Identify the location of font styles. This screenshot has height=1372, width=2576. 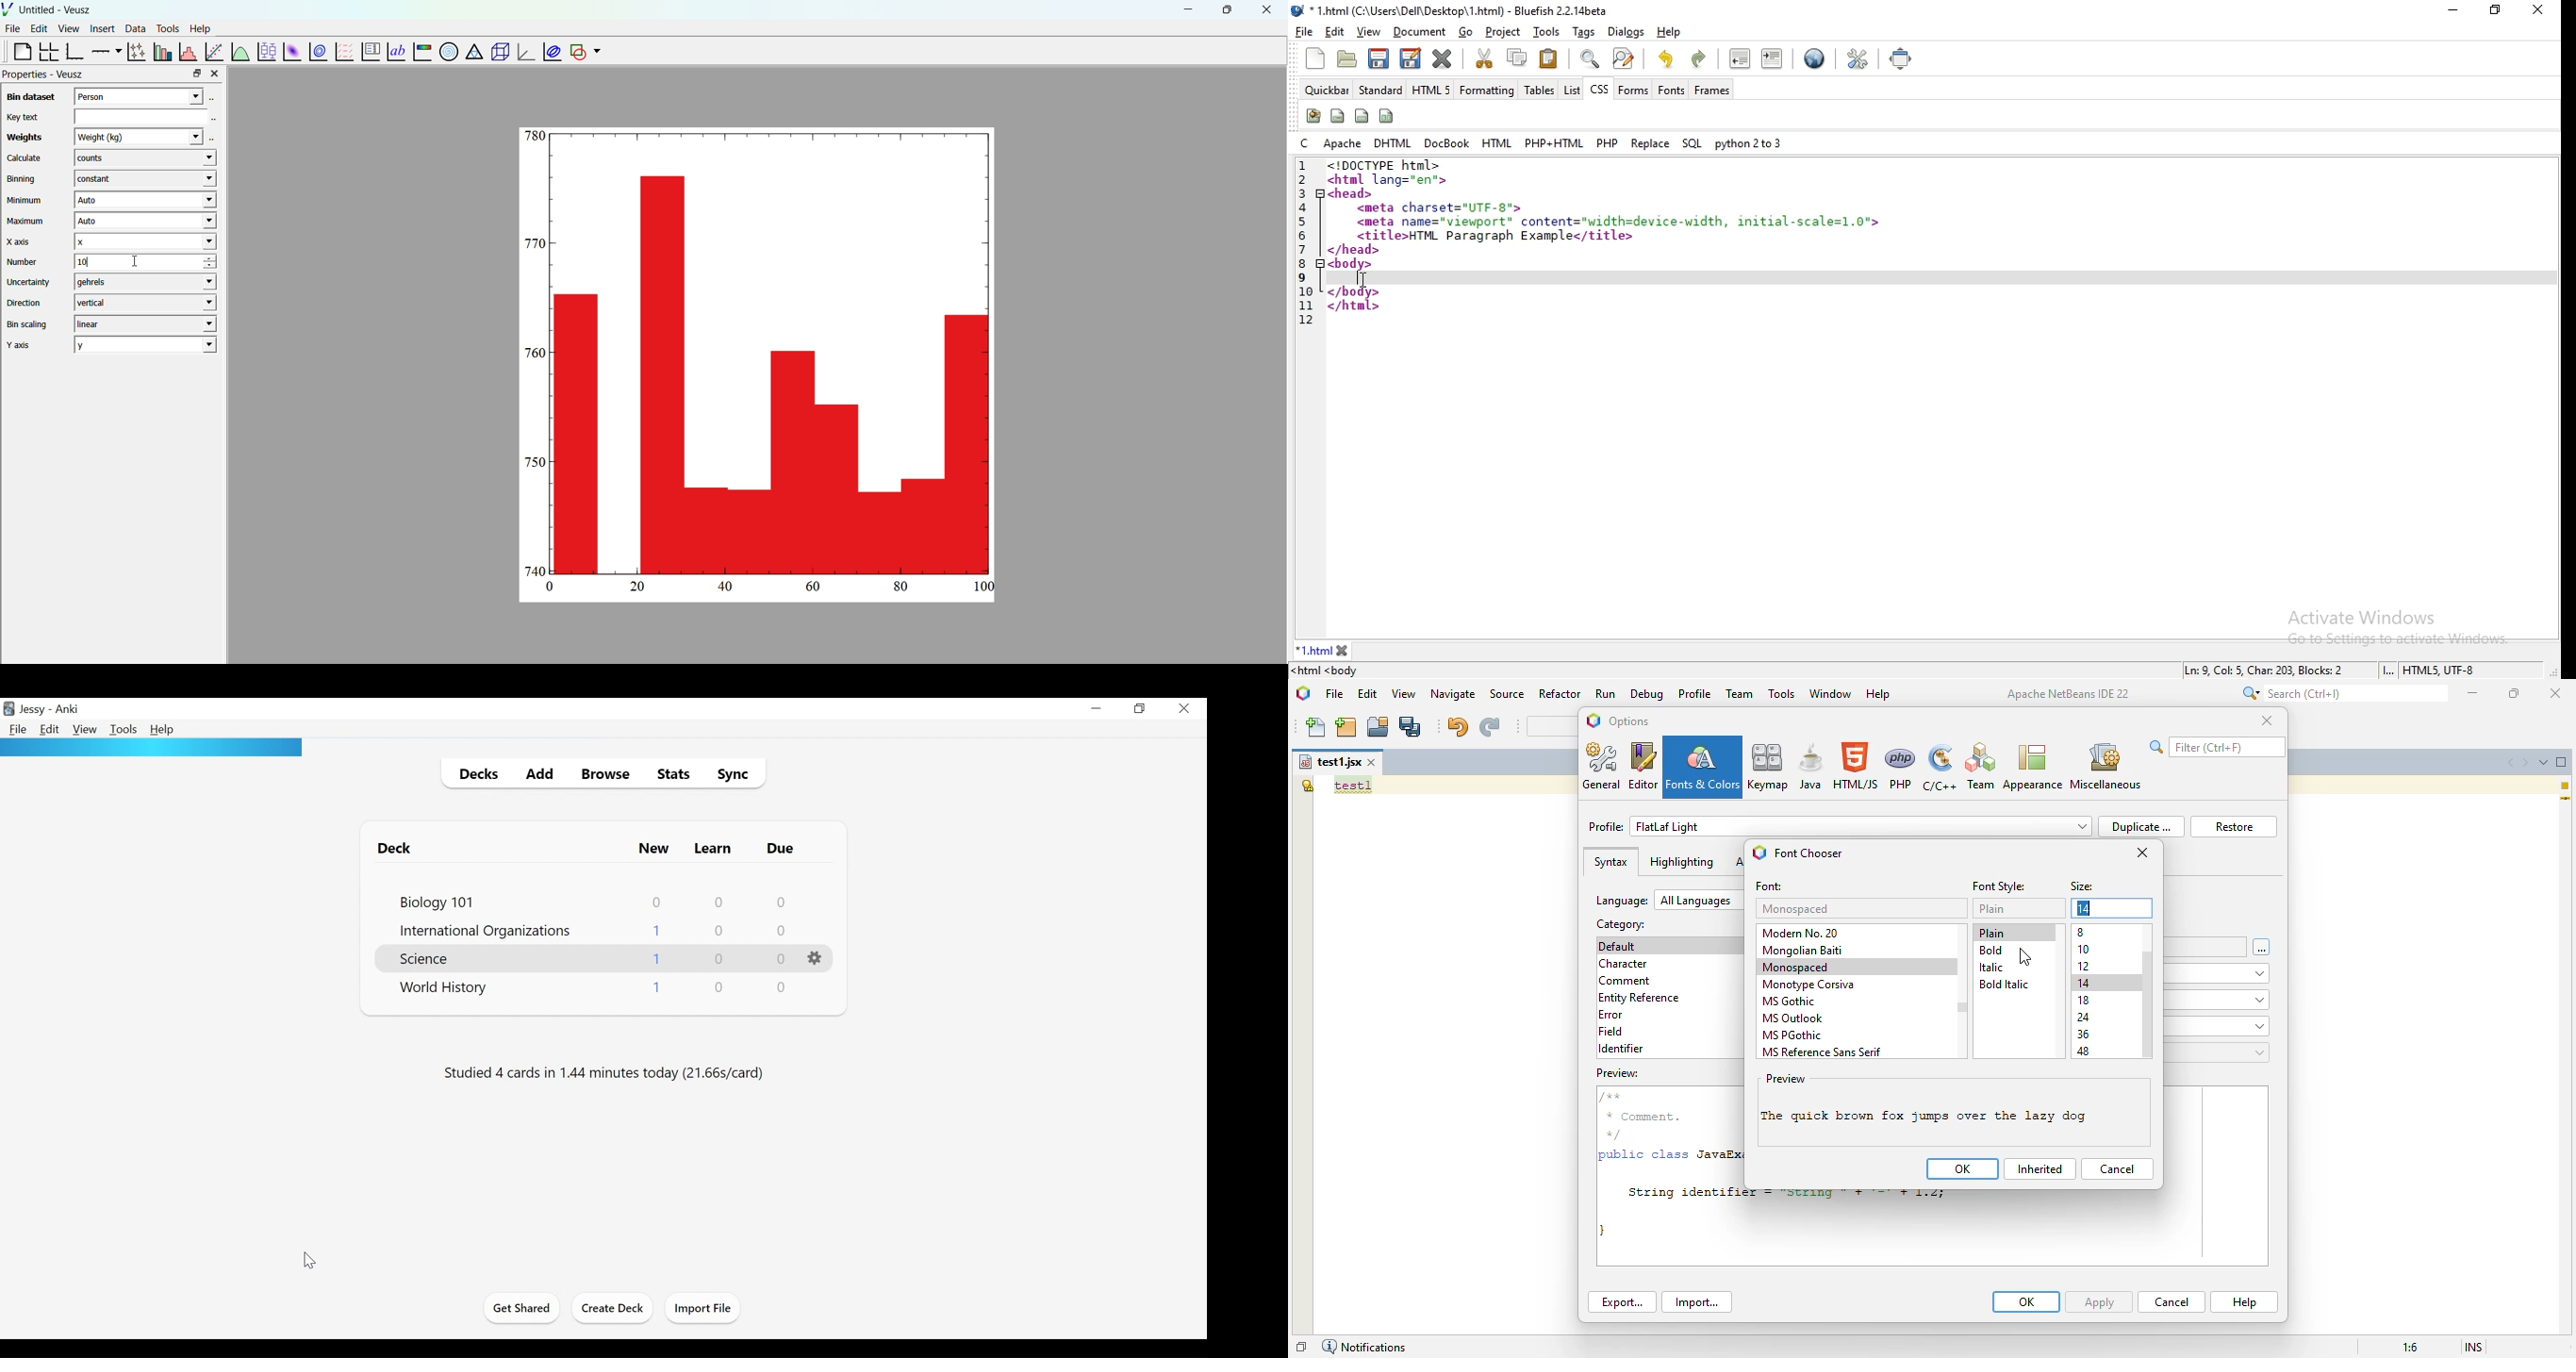
(2000, 886).